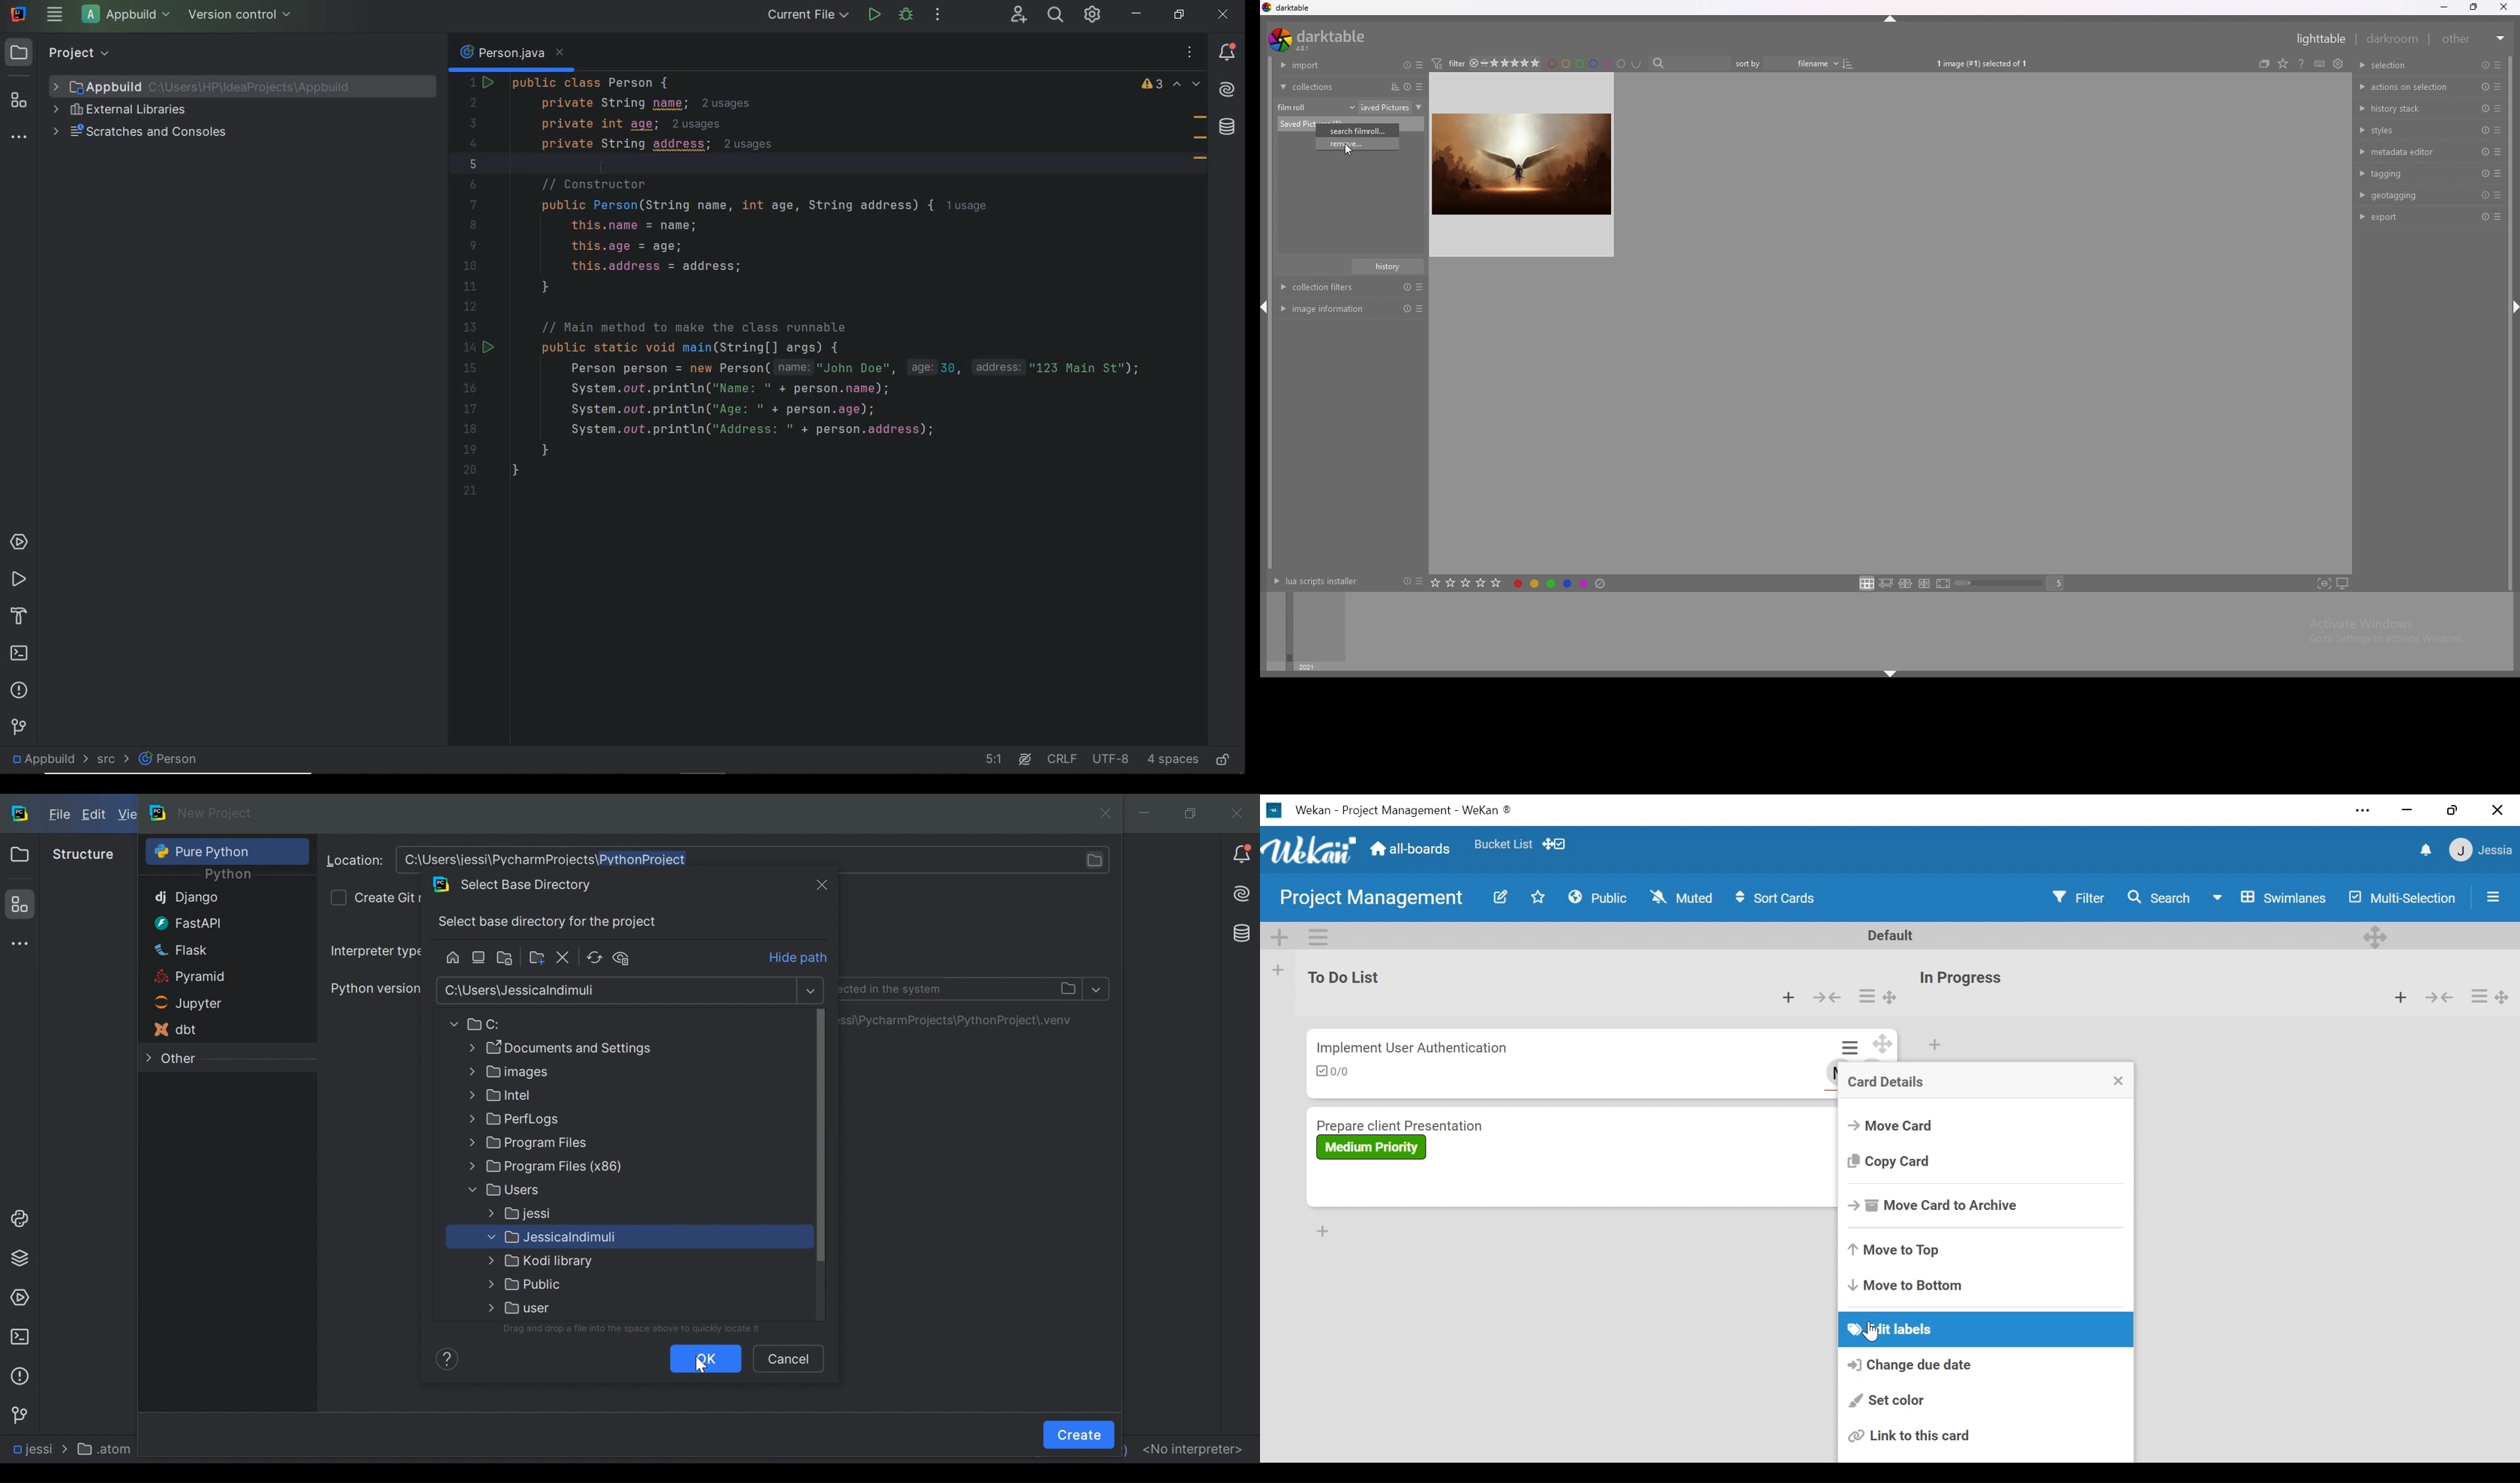 The height and width of the screenshot is (1484, 2520). I want to click on sort bar, so click(1752, 64).